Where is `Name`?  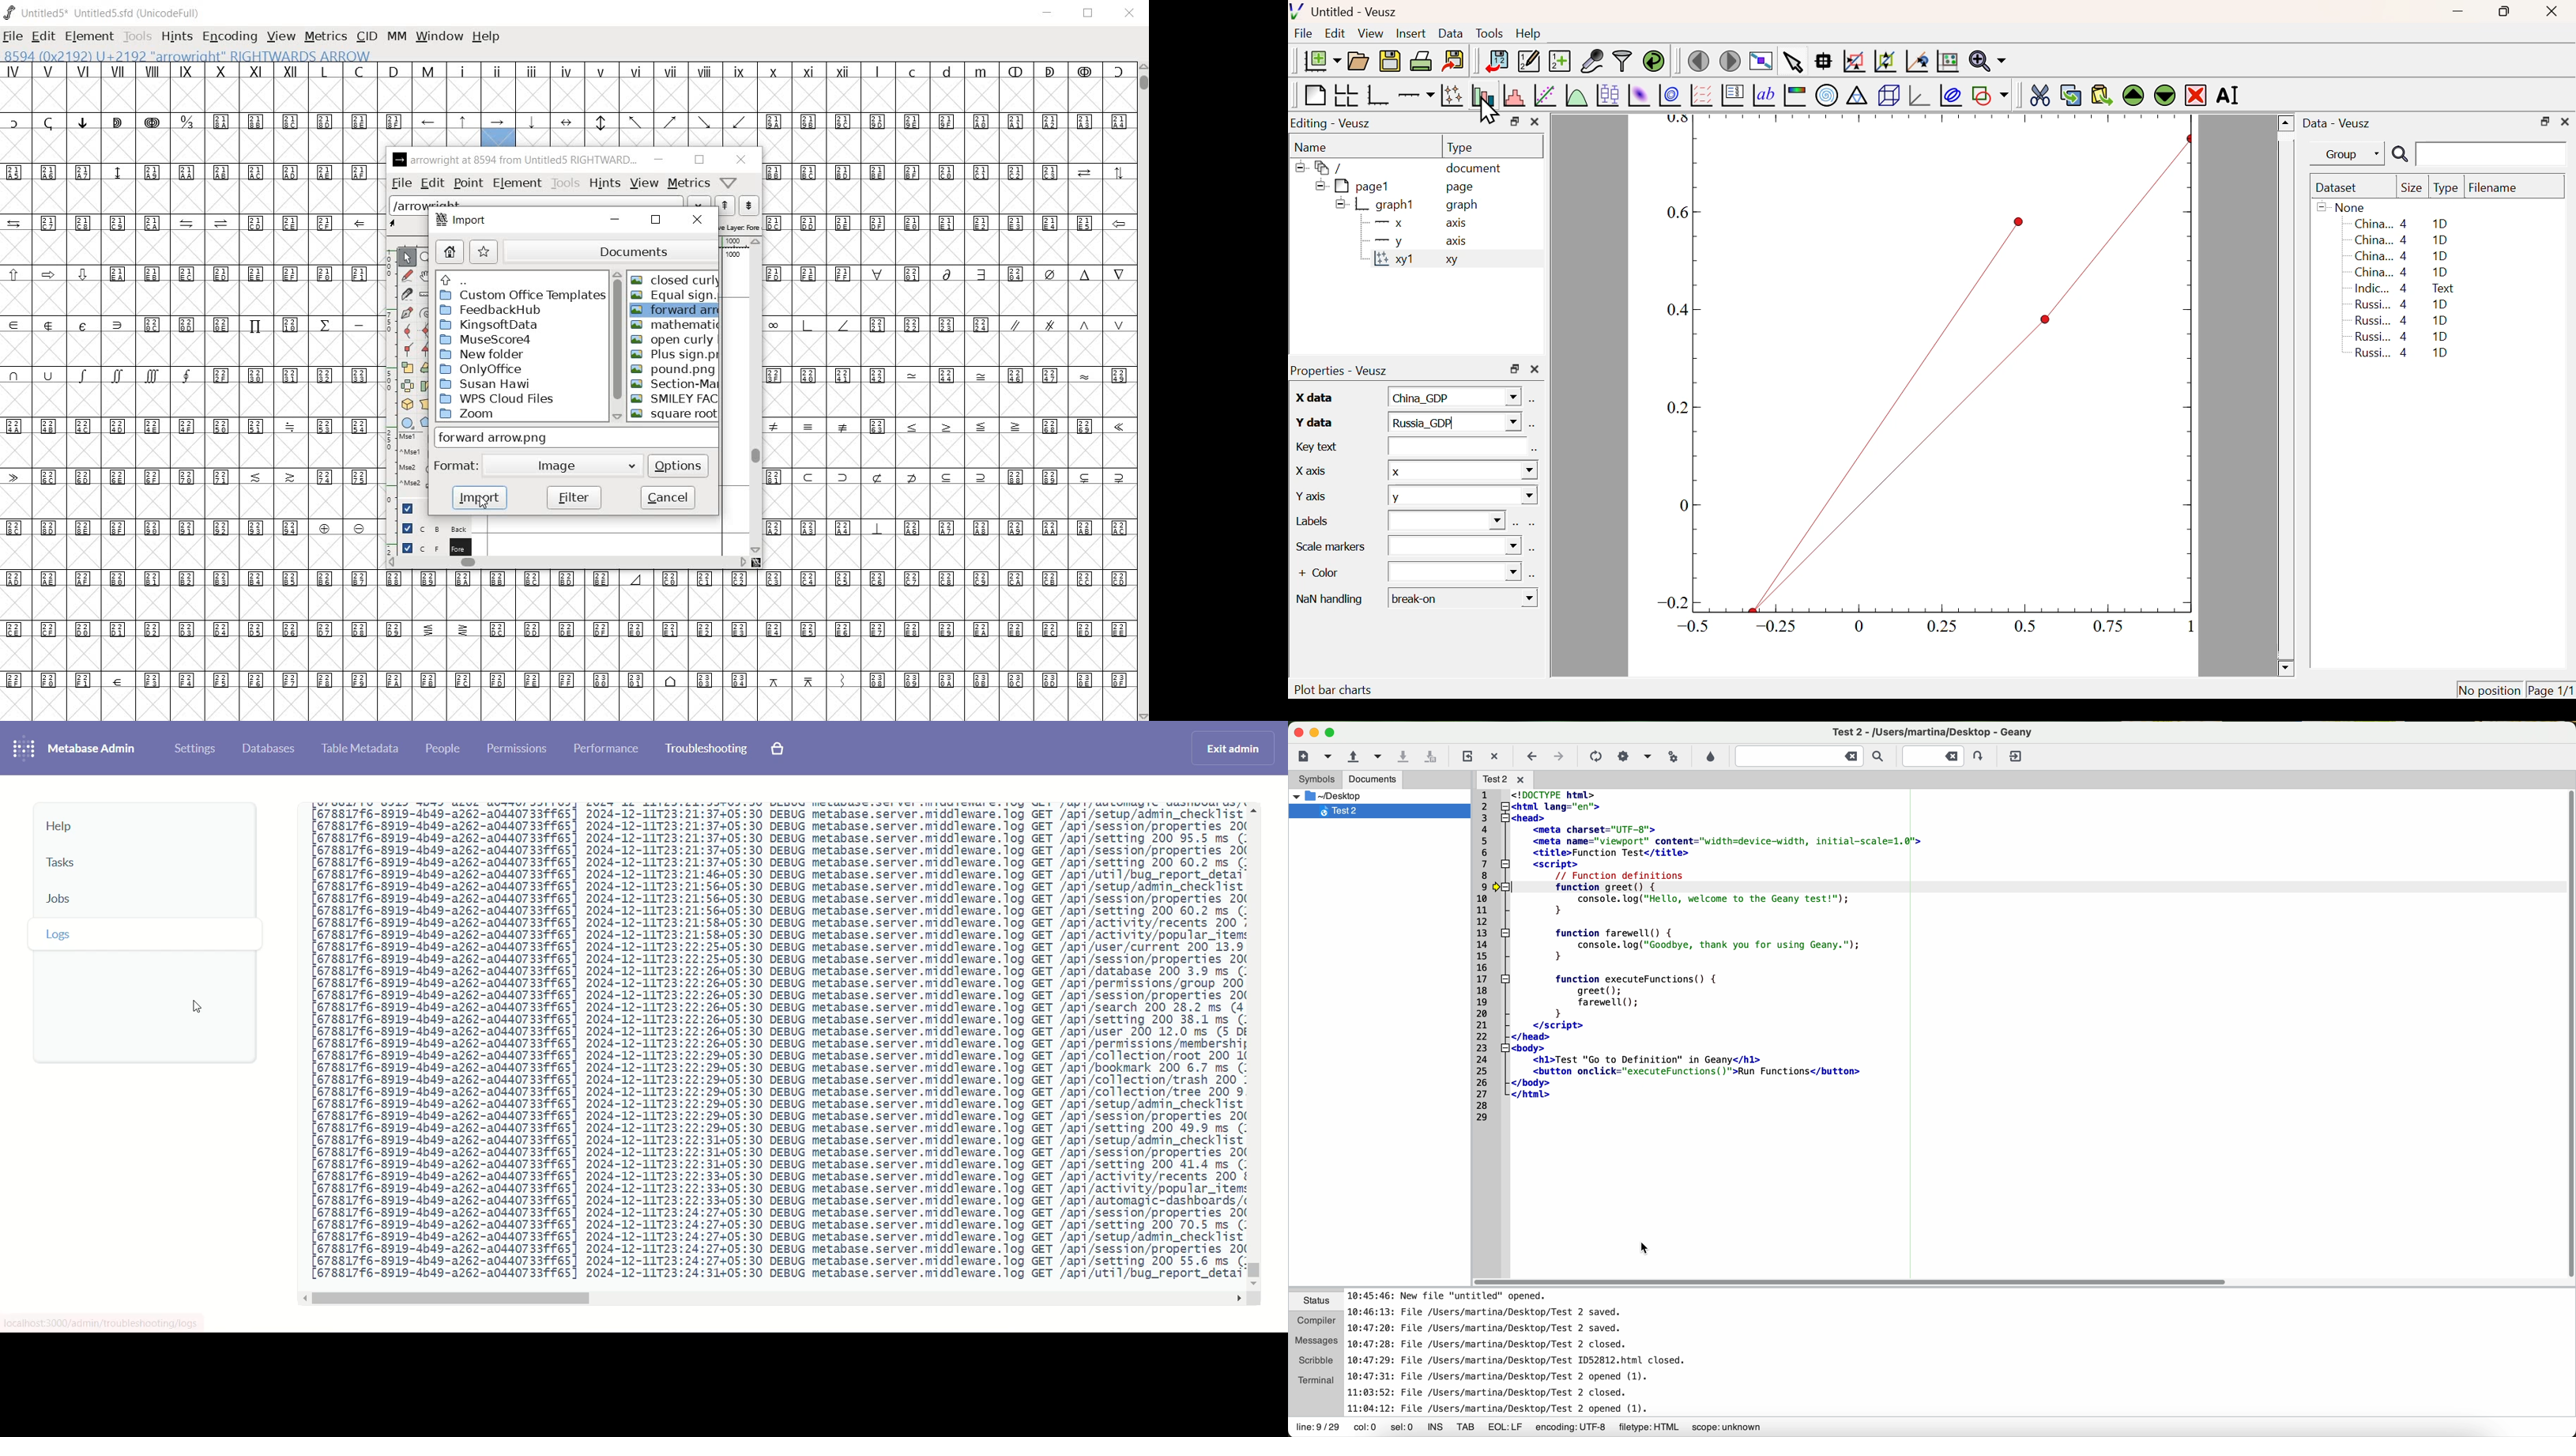 Name is located at coordinates (1312, 148).